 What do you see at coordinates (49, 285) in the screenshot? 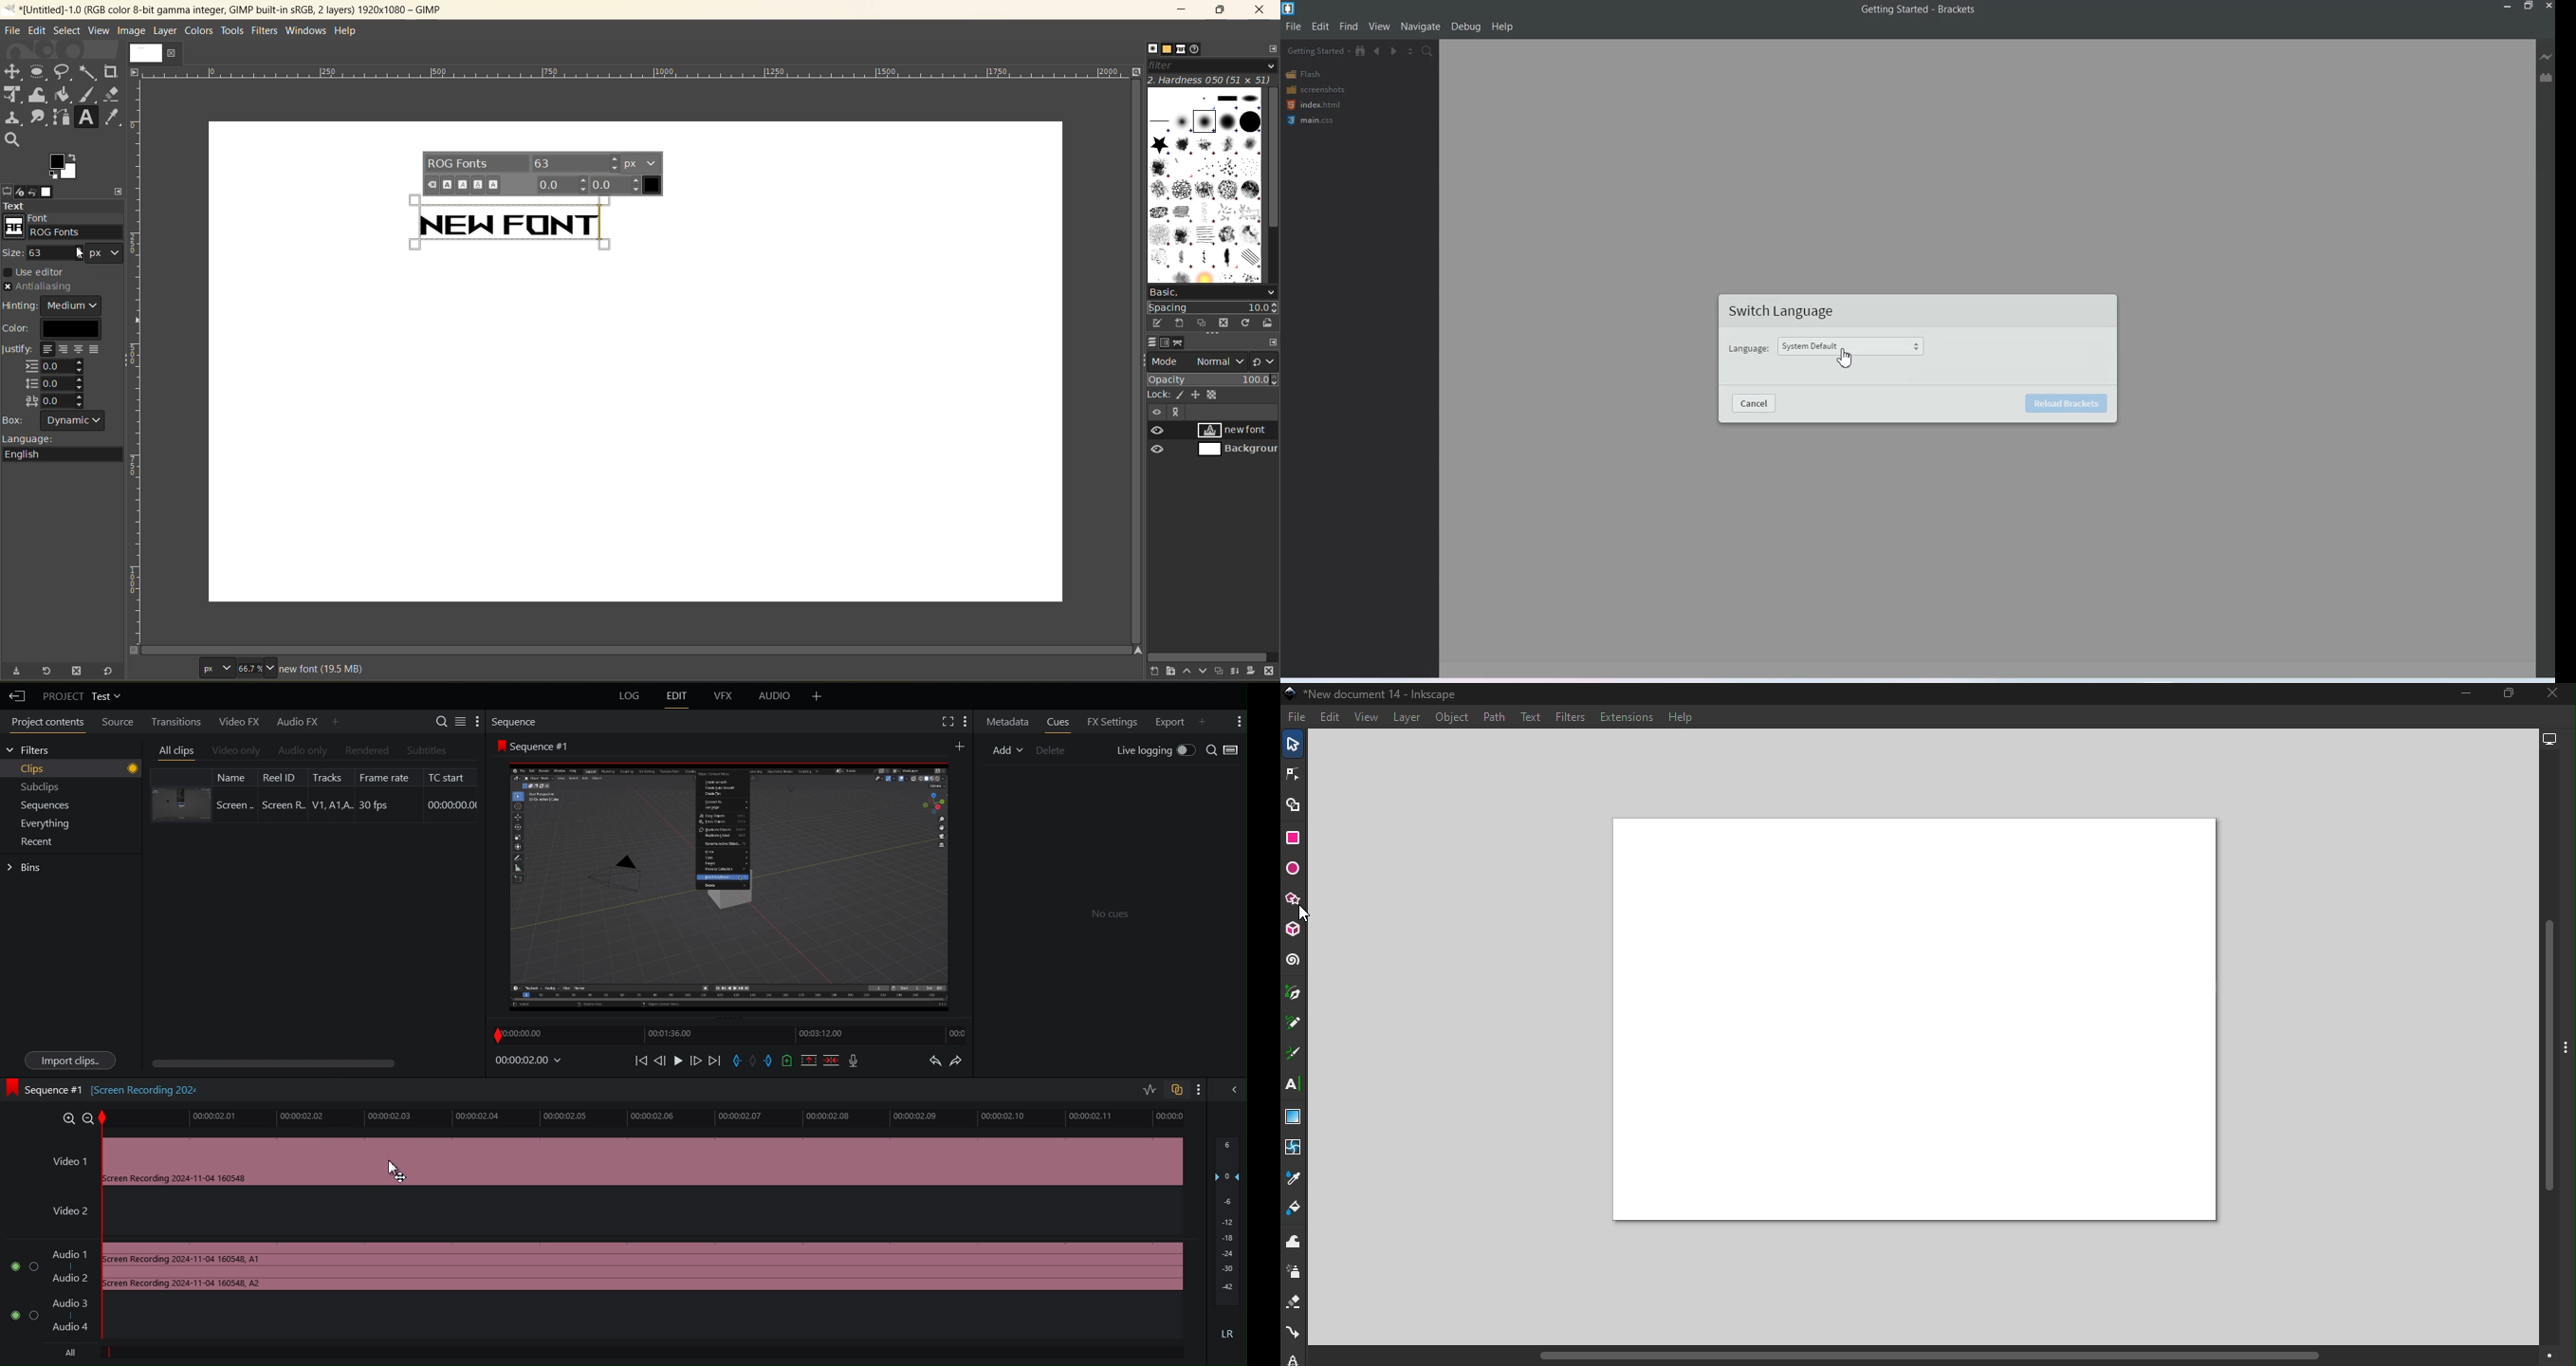
I see `anitaliasing` at bounding box center [49, 285].